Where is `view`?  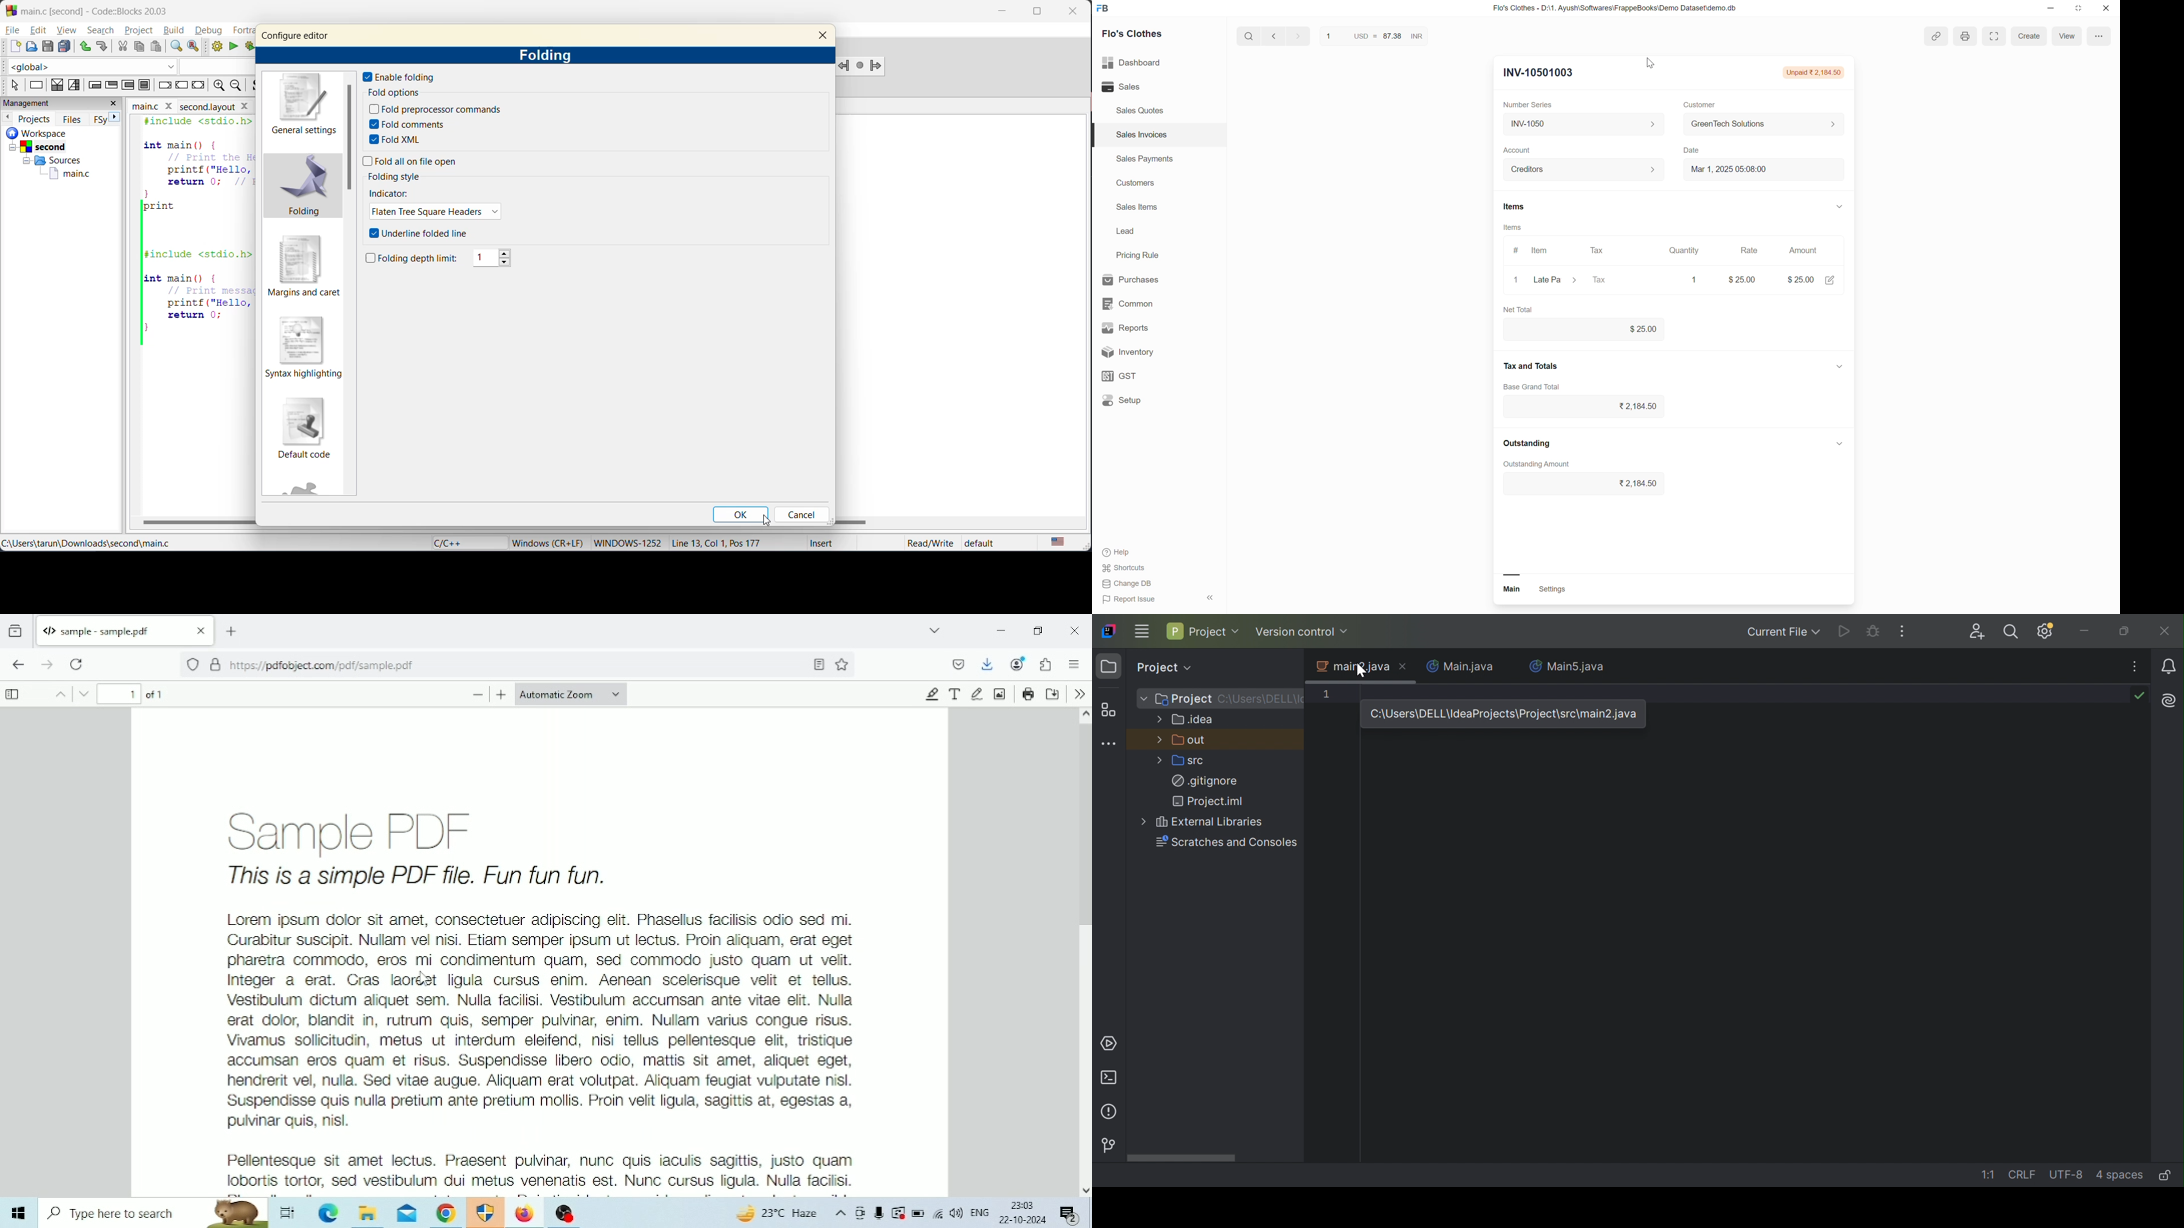
view is located at coordinates (67, 30).